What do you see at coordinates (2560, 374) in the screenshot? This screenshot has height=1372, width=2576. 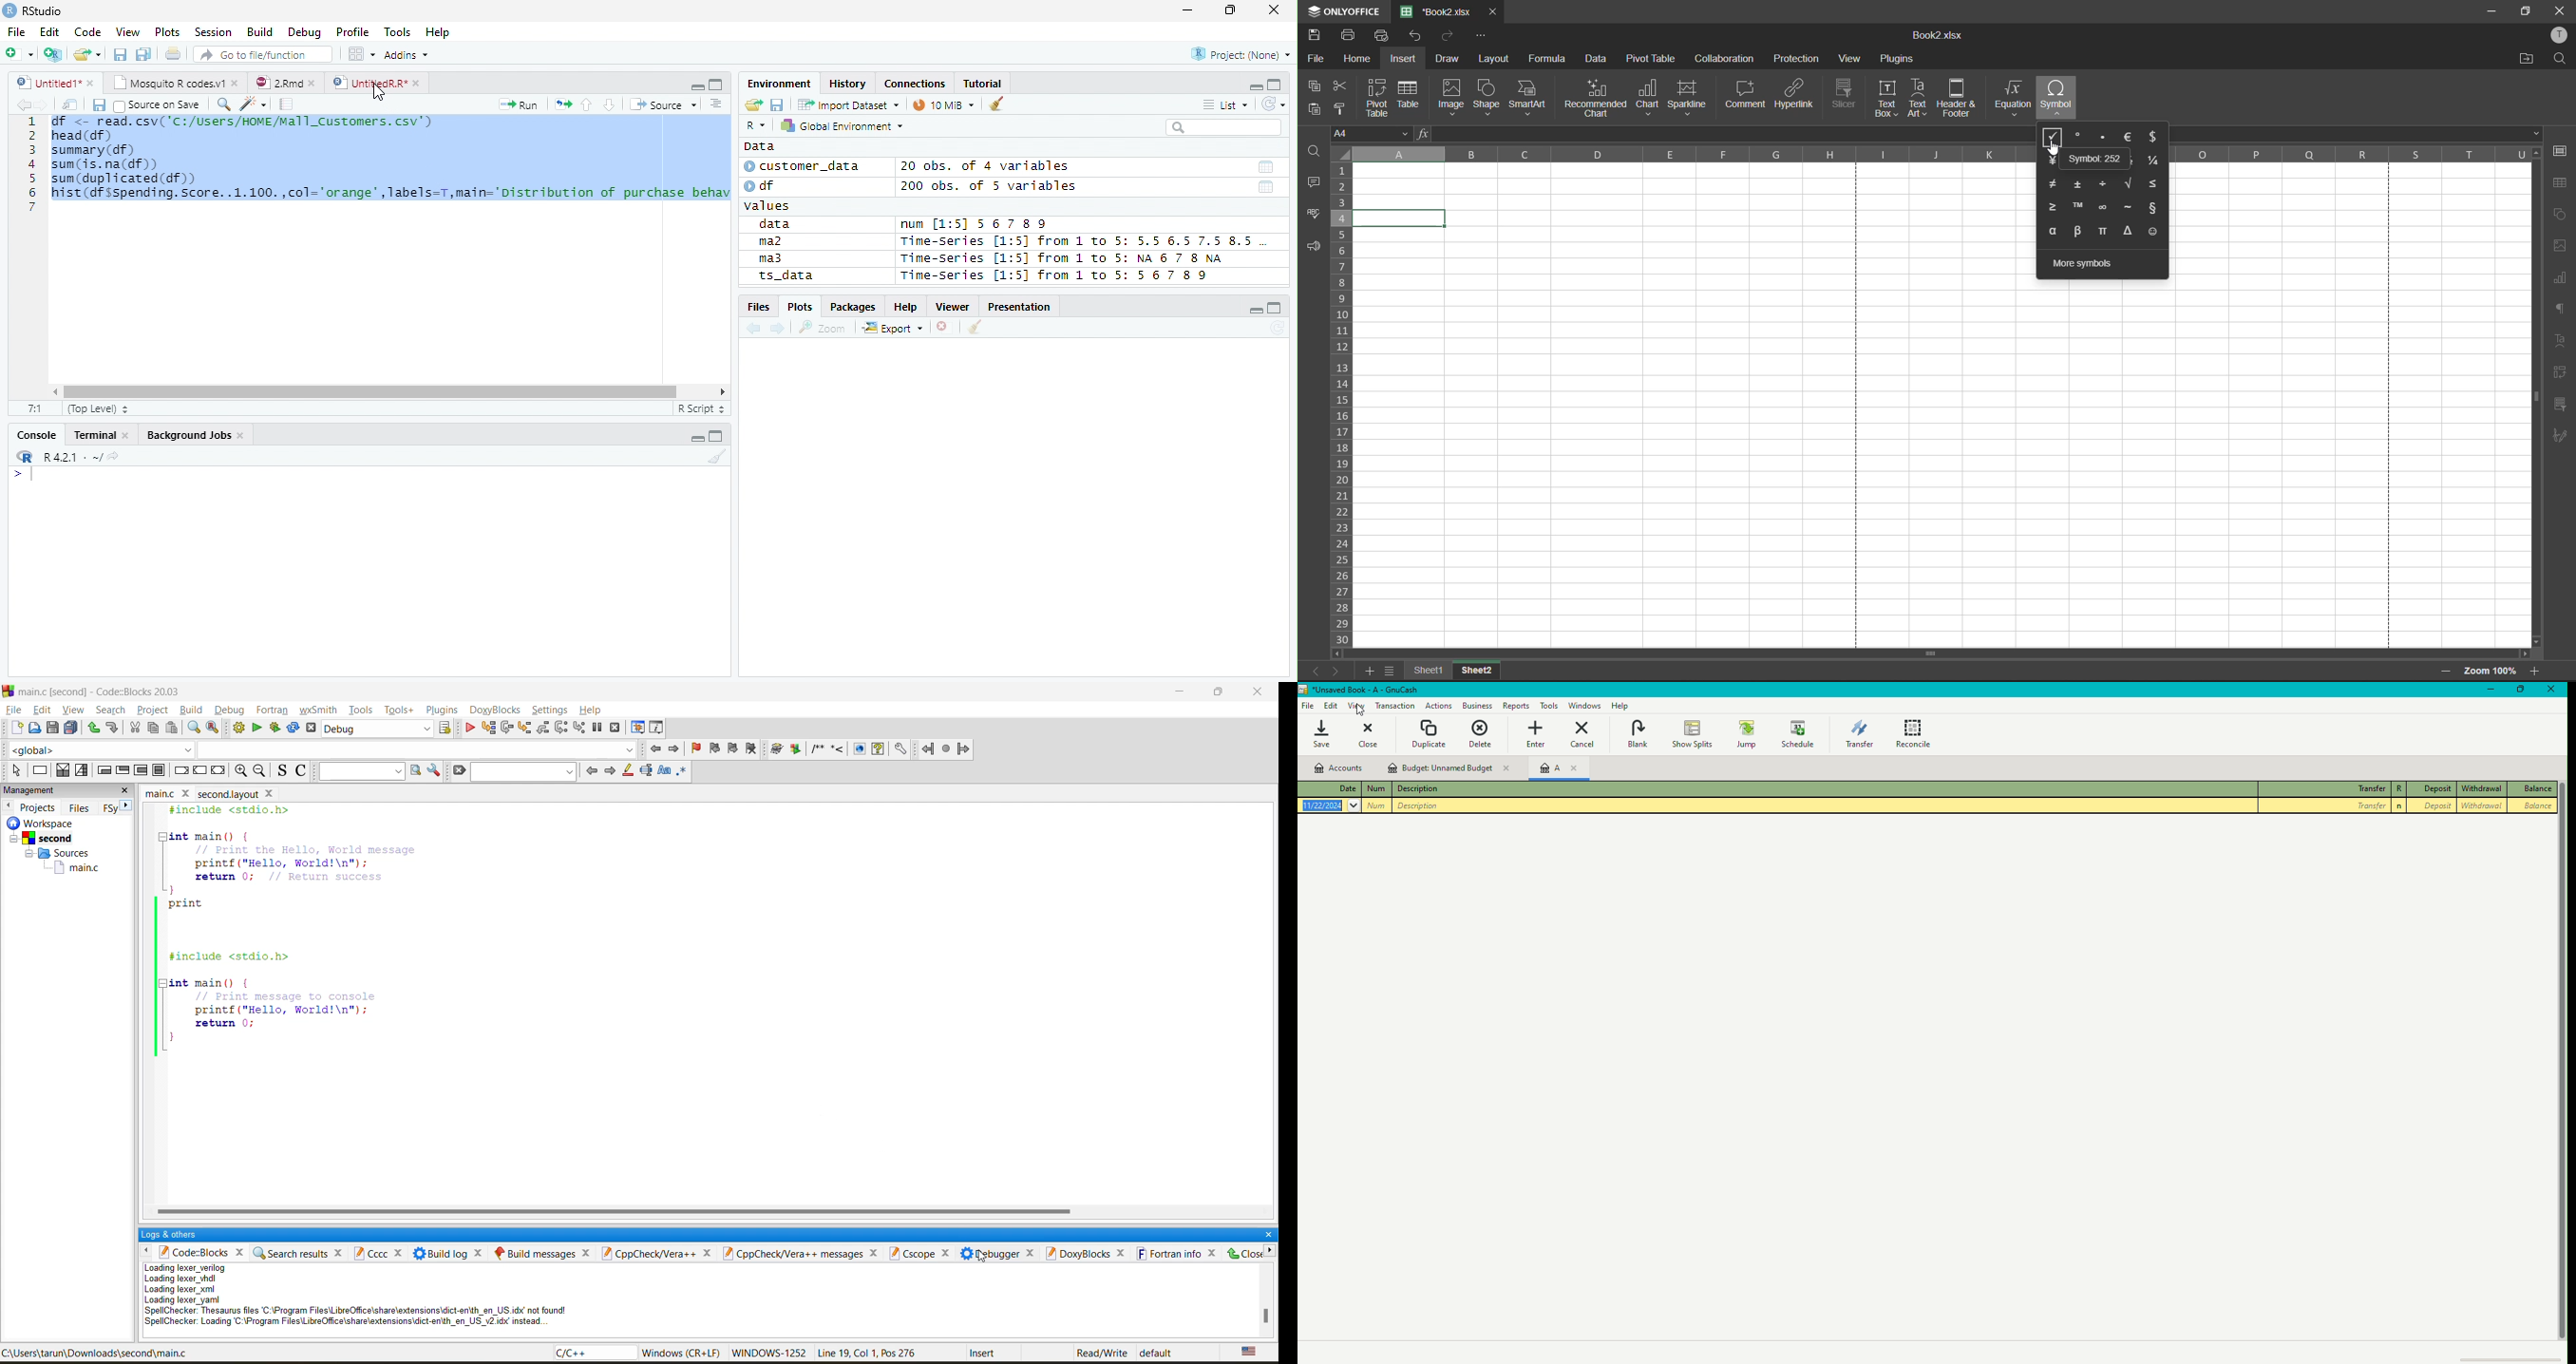 I see `pivot table` at bounding box center [2560, 374].